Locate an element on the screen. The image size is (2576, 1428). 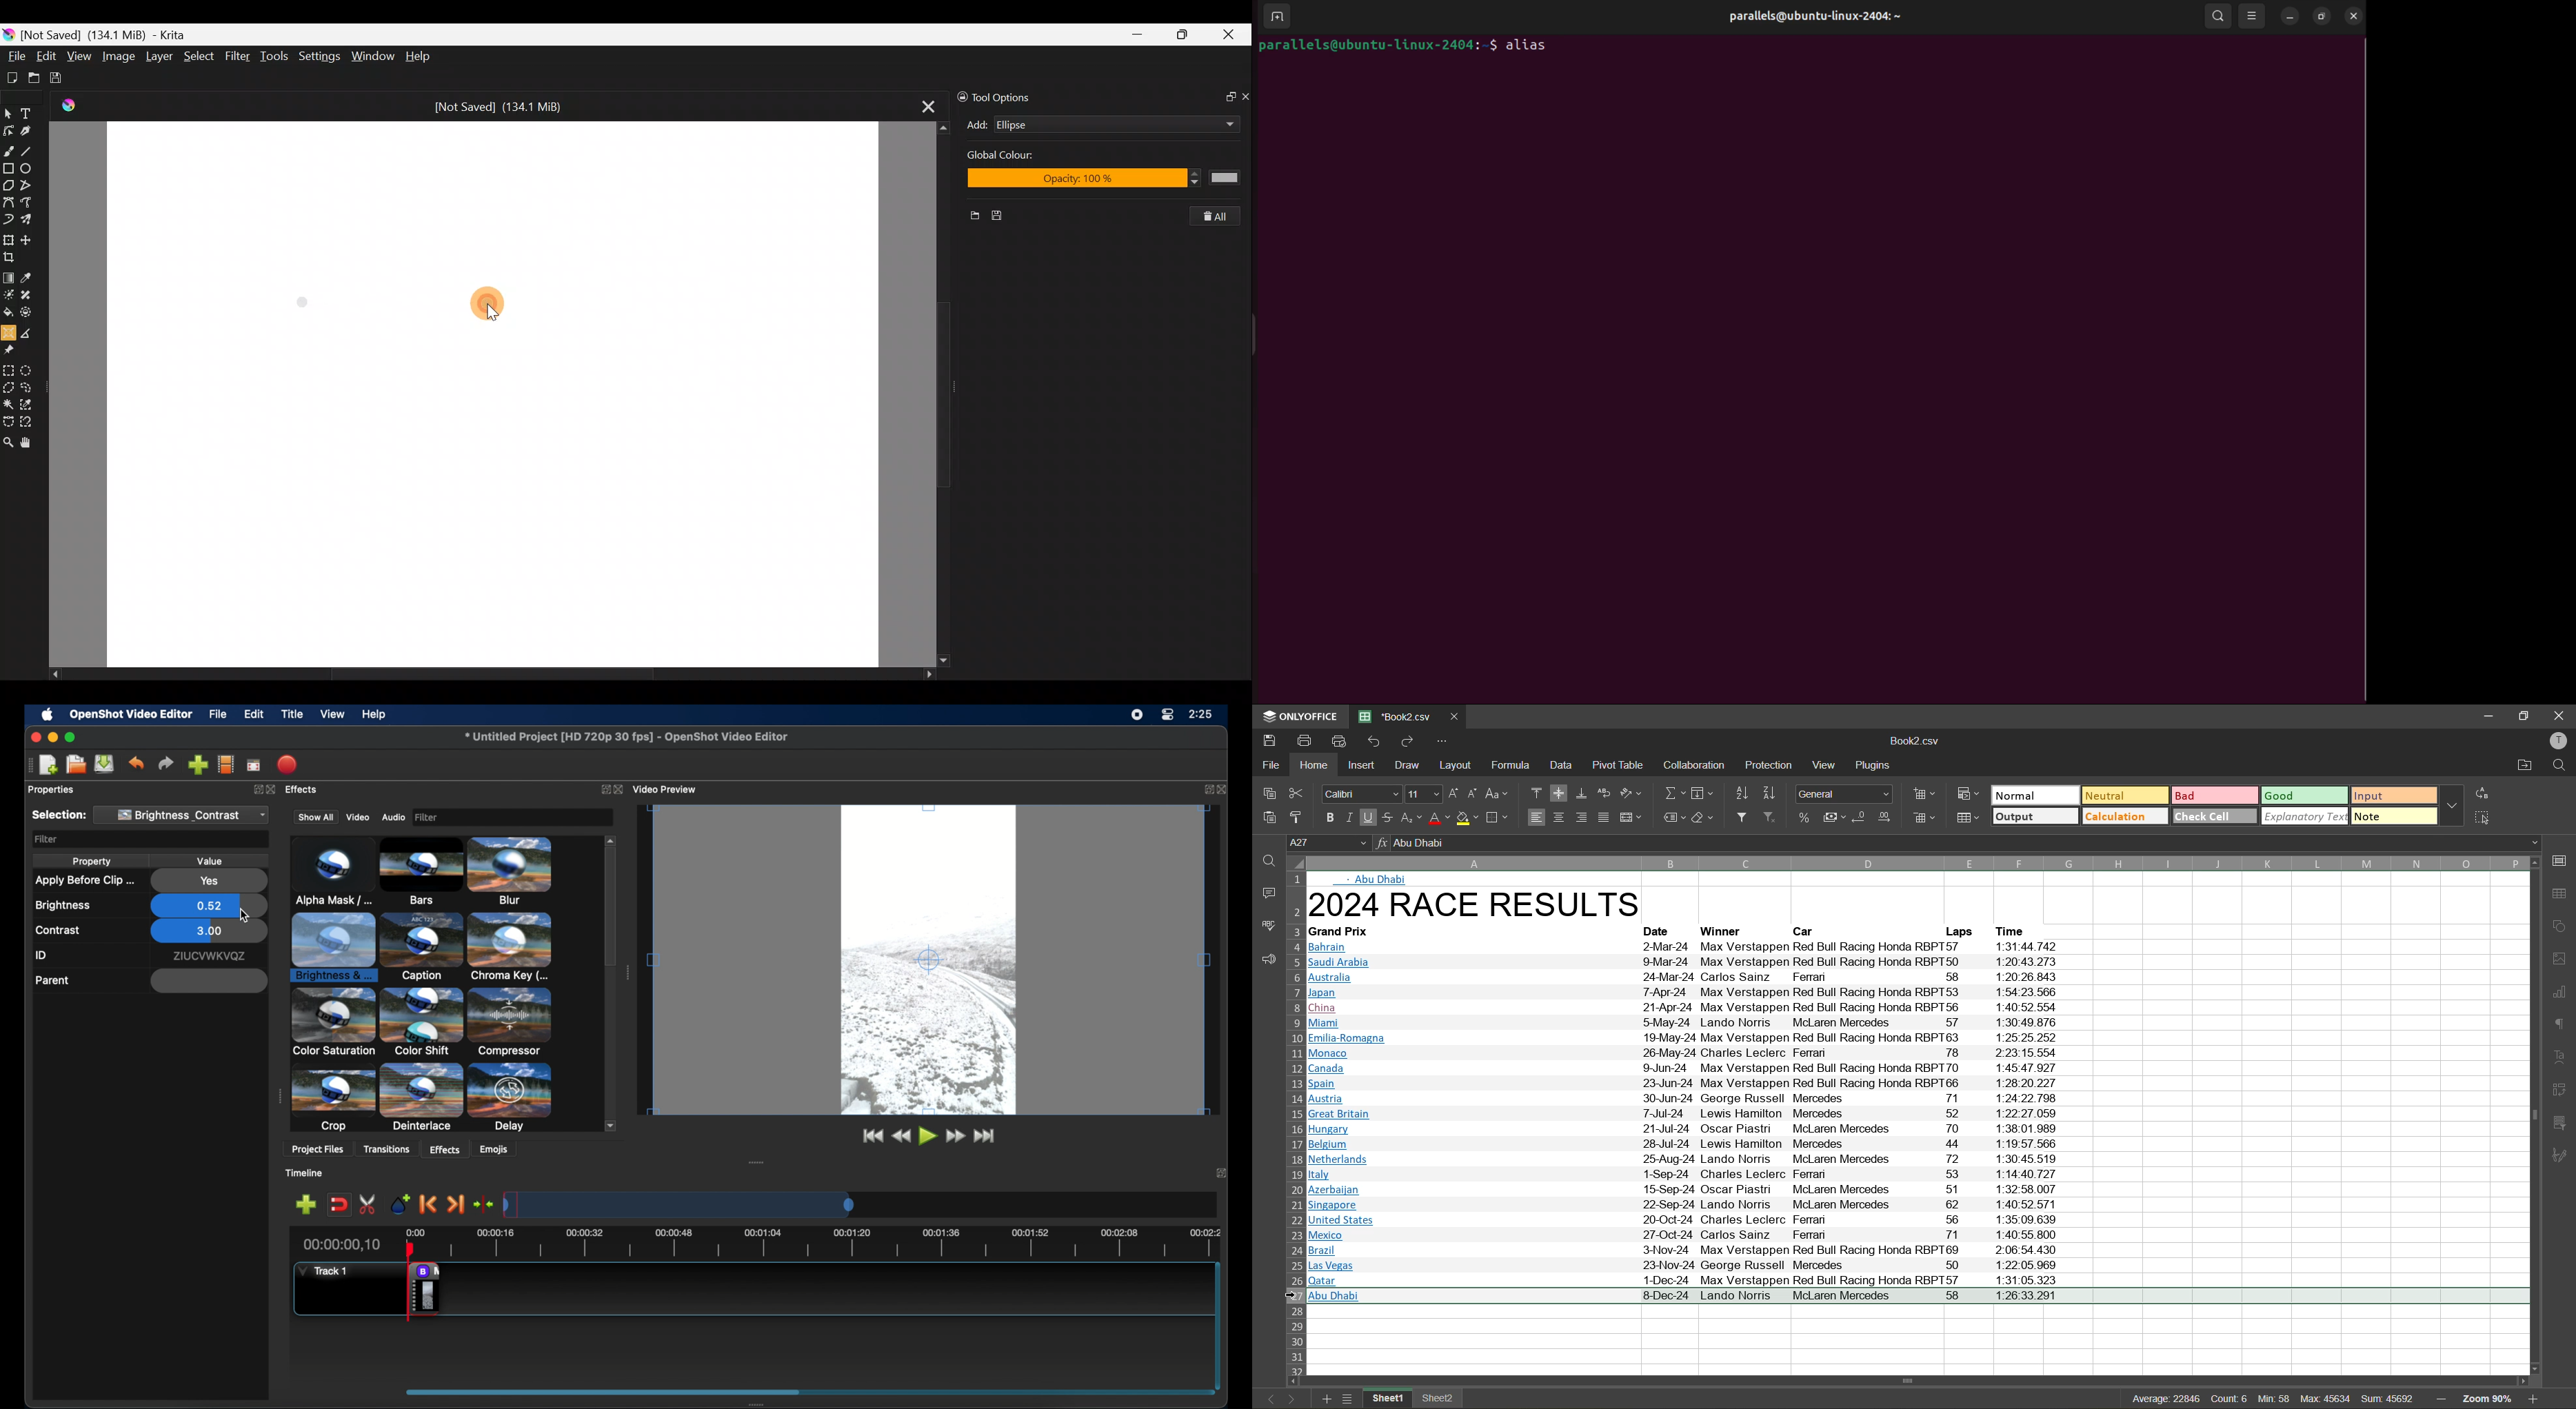
Krita Logo is located at coordinates (67, 106).